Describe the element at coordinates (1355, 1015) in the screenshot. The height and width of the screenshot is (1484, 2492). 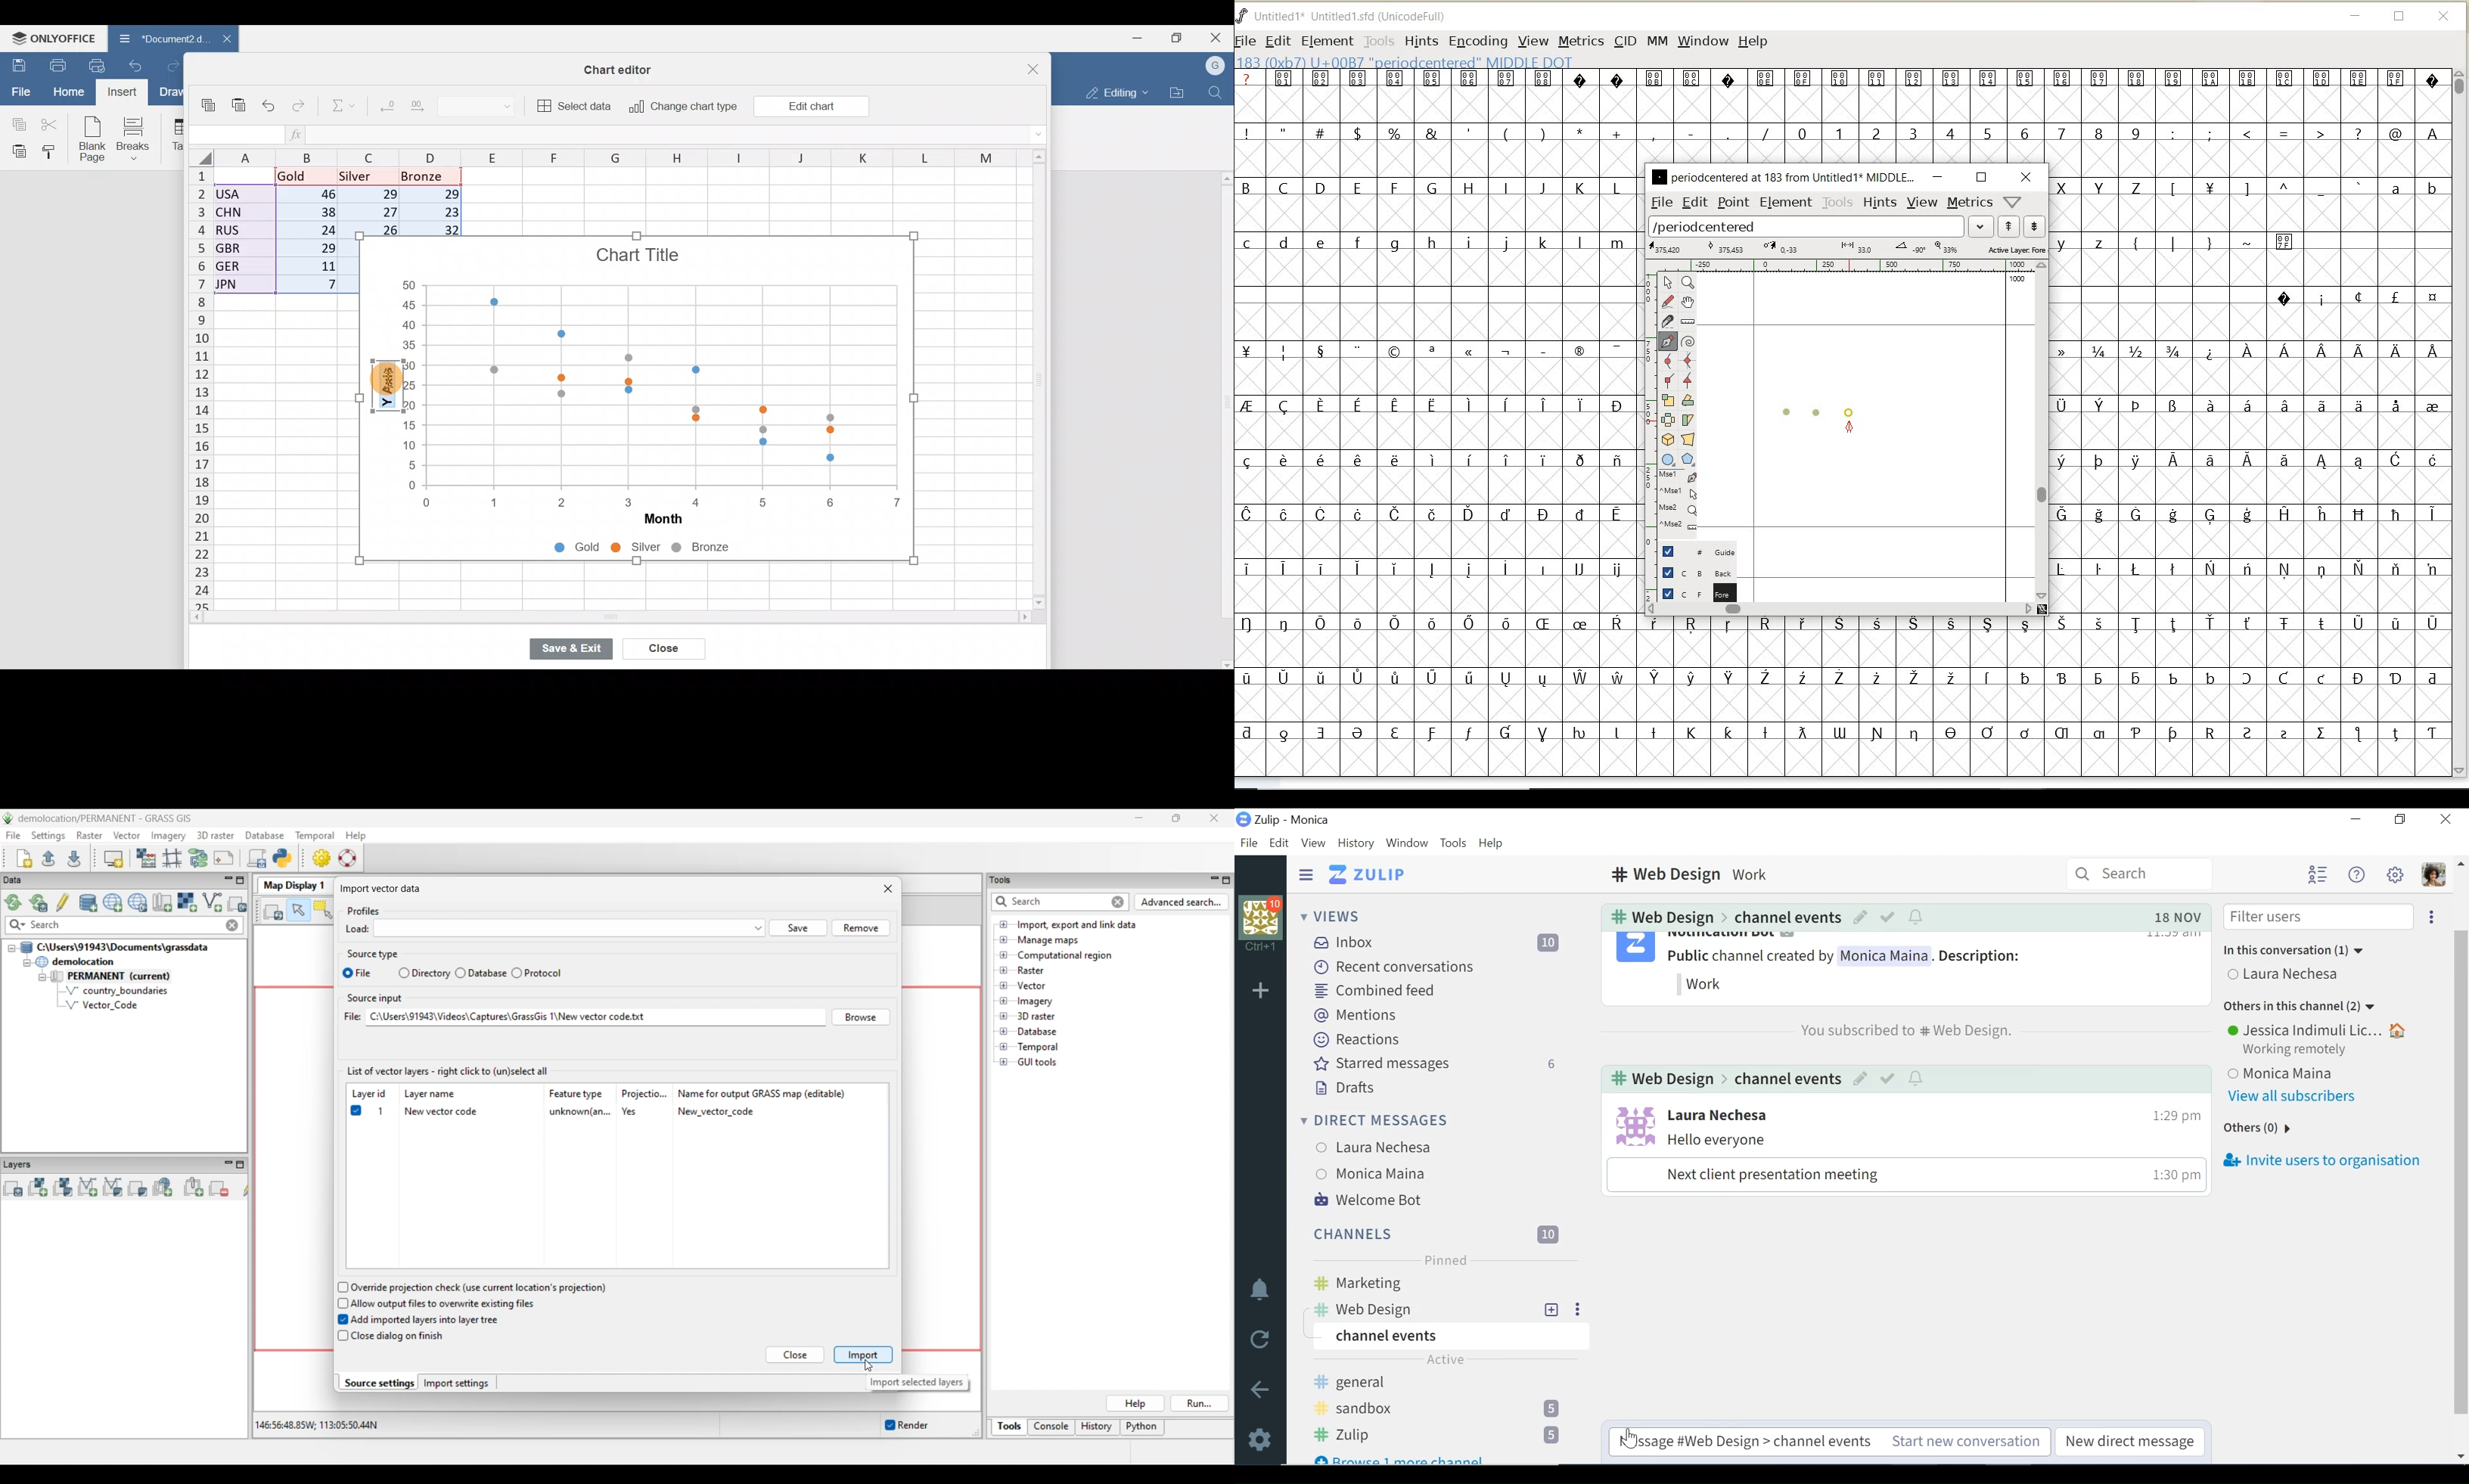
I see `Mentions` at that location.